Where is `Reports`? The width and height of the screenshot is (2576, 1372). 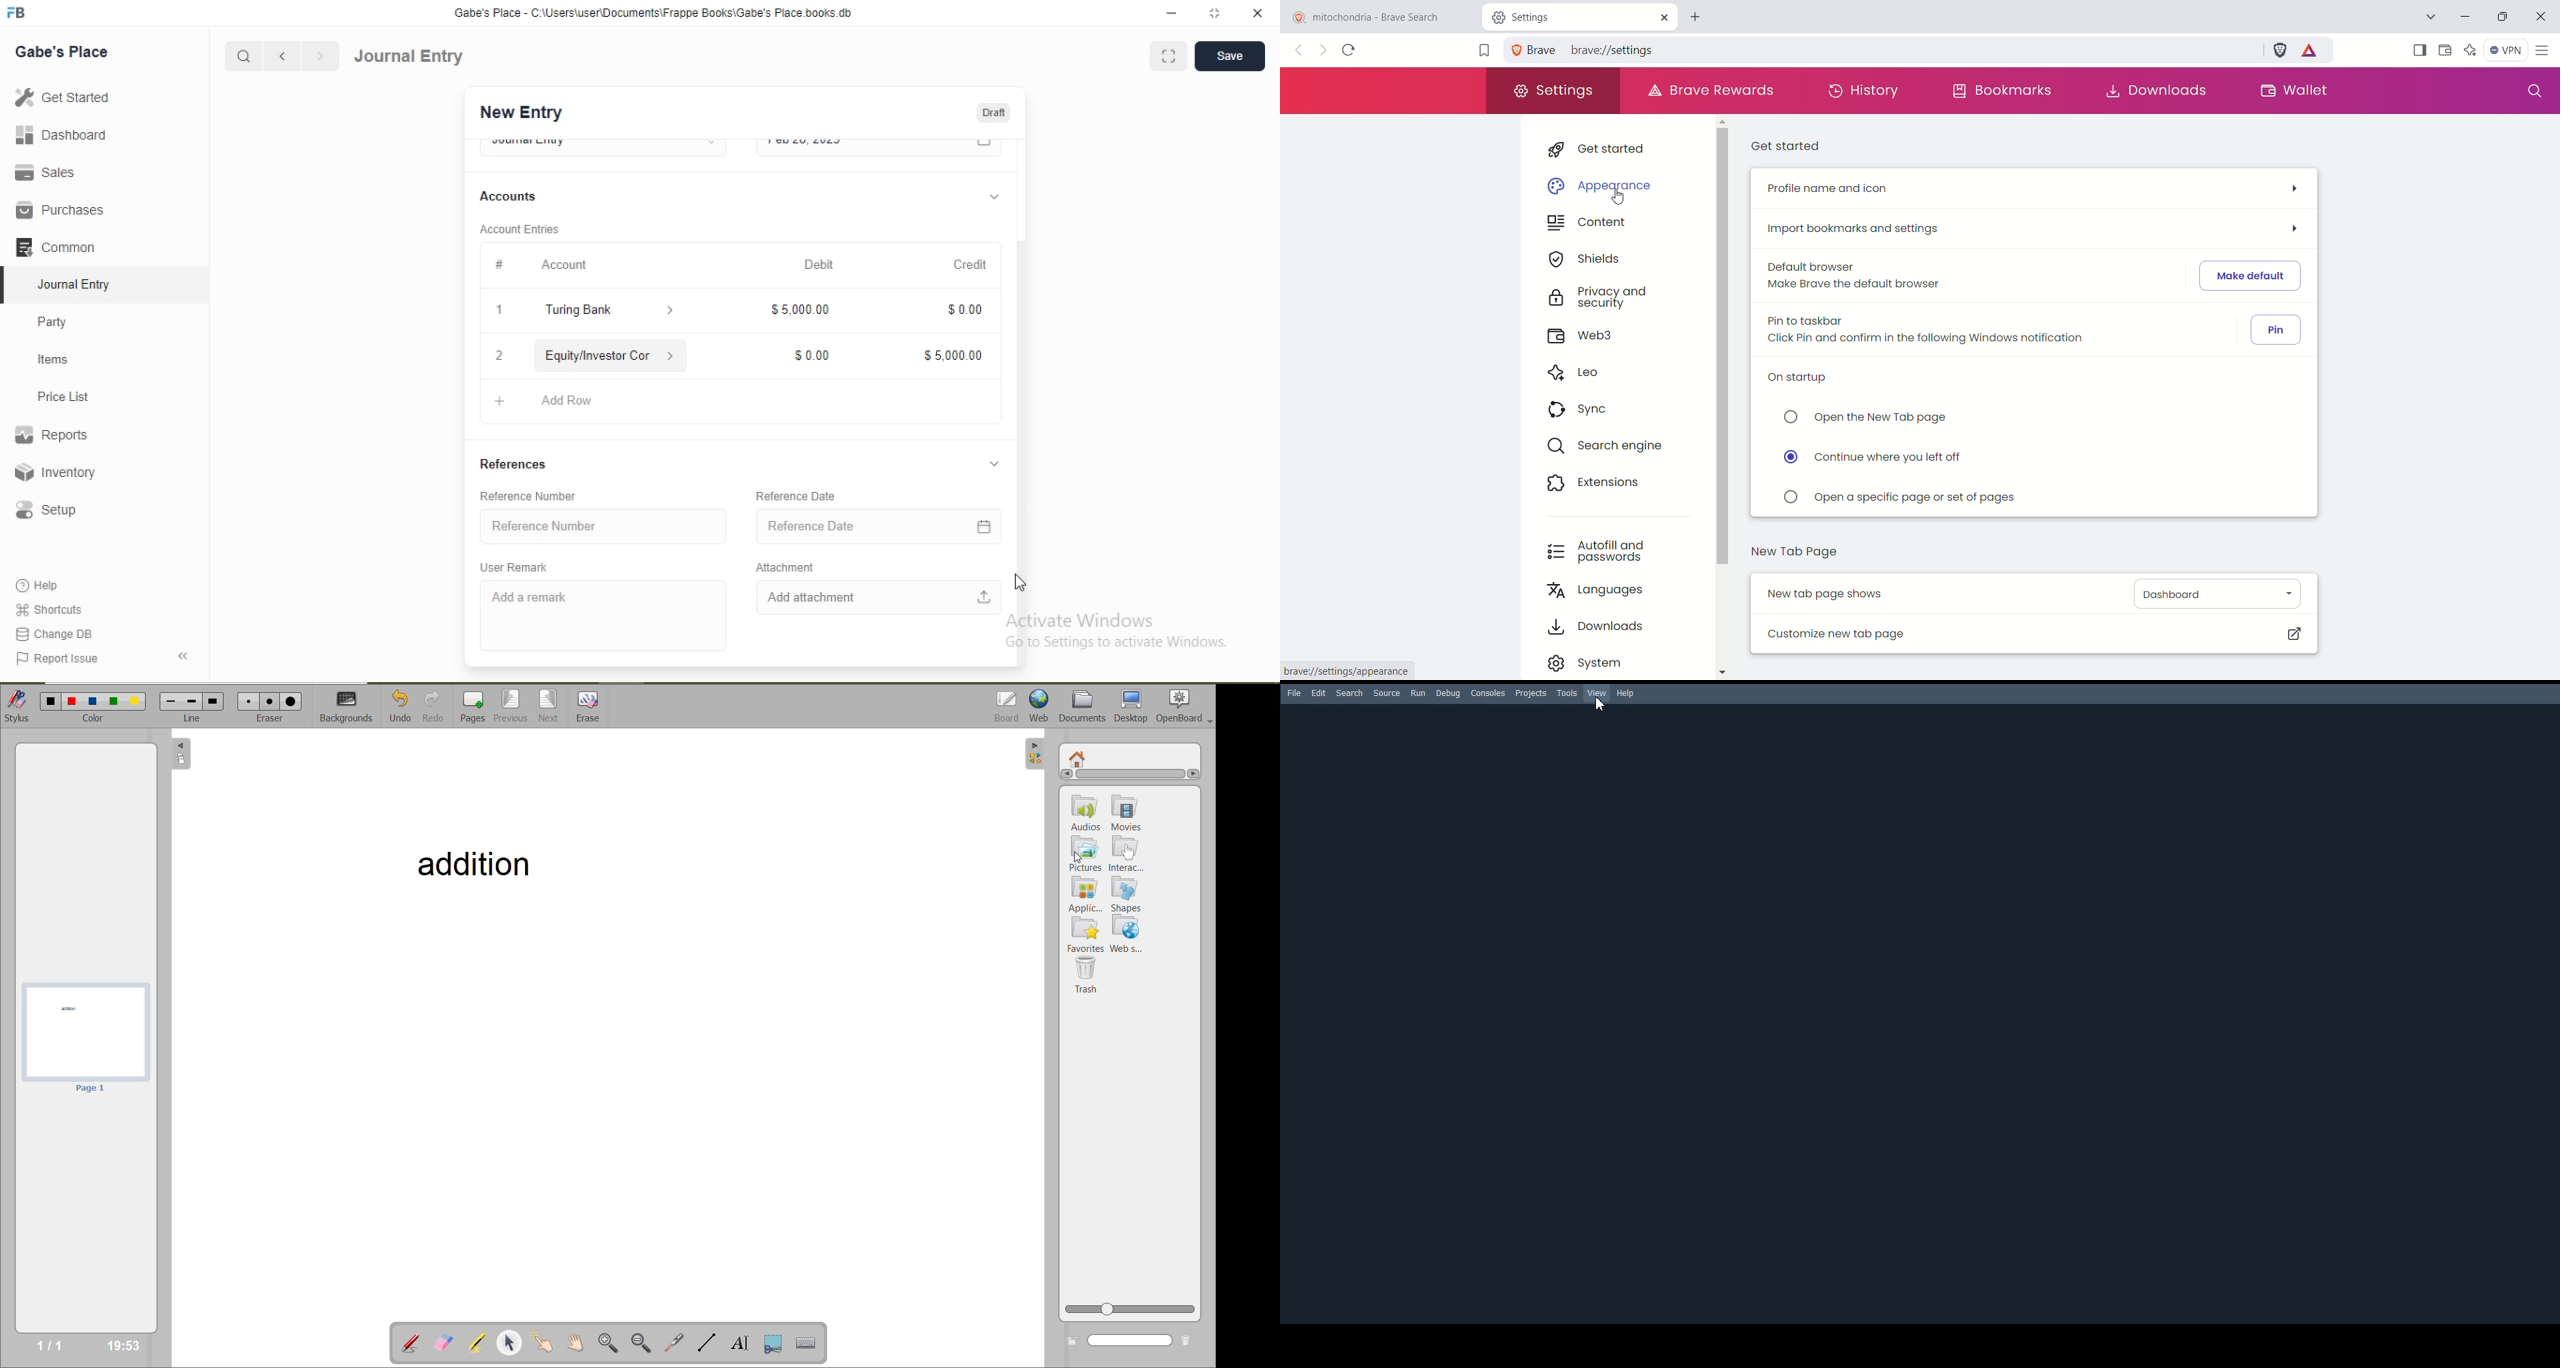
Reports is located at coordinates (51, 435).